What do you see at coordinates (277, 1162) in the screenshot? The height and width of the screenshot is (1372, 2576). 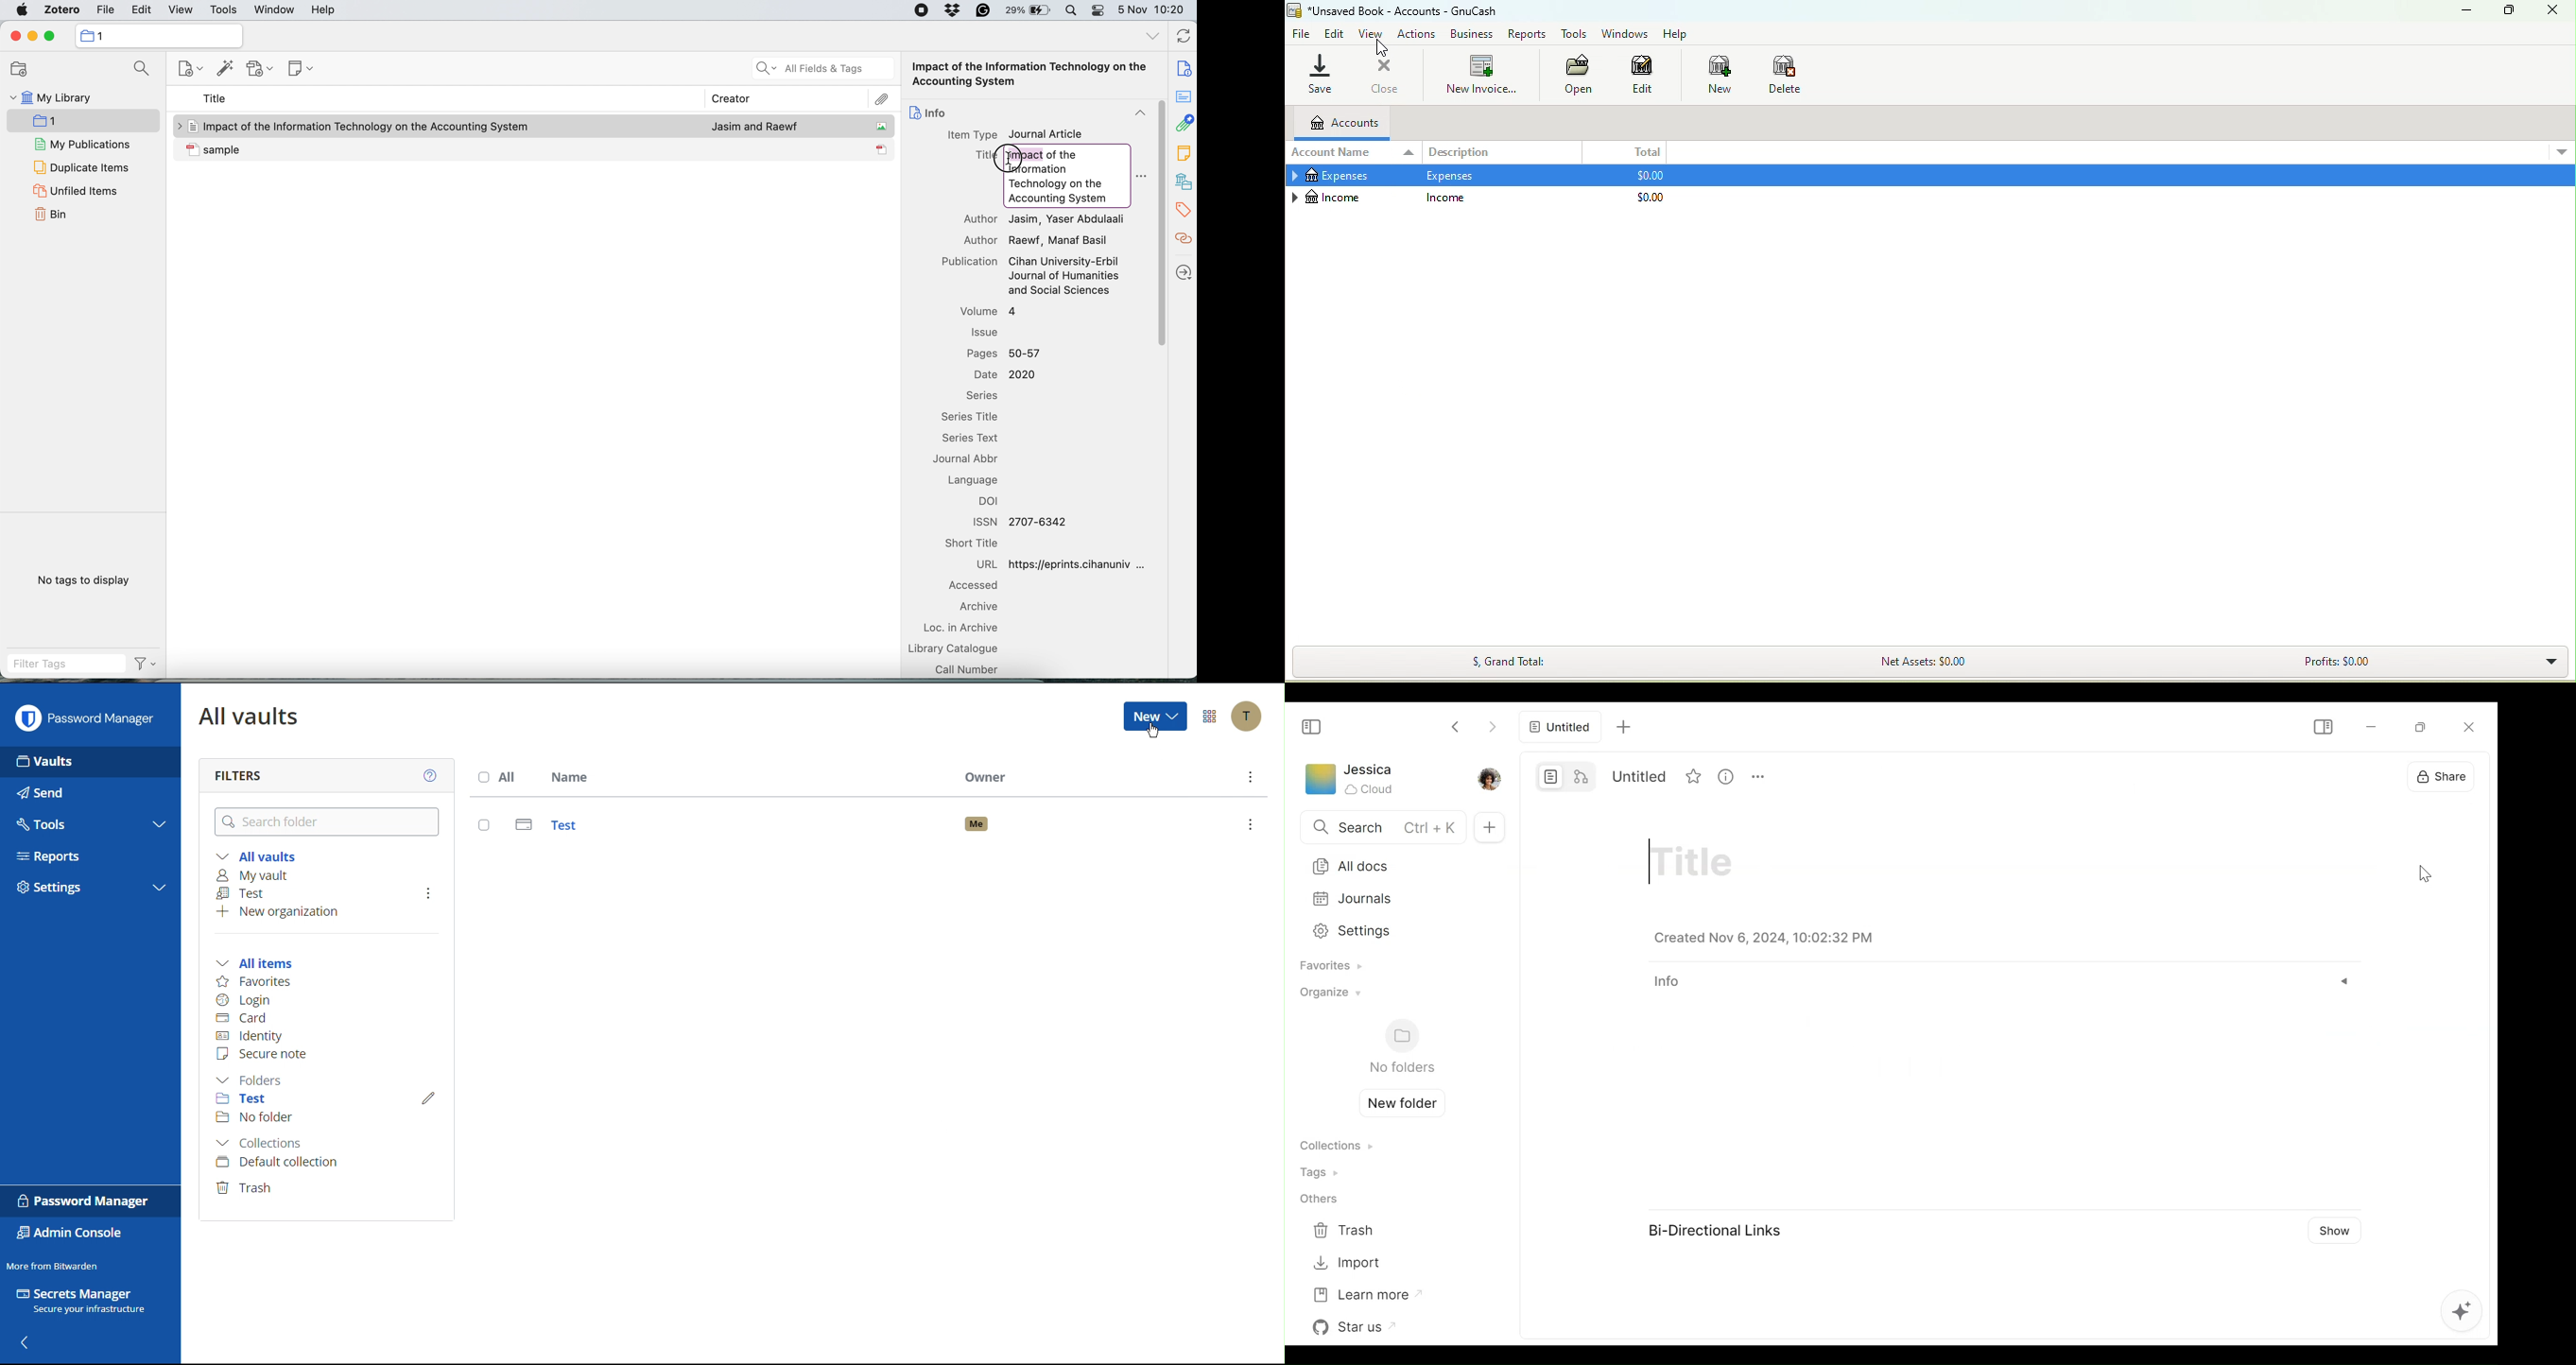 I see `Default collection` at bounding box center [277, 1162].